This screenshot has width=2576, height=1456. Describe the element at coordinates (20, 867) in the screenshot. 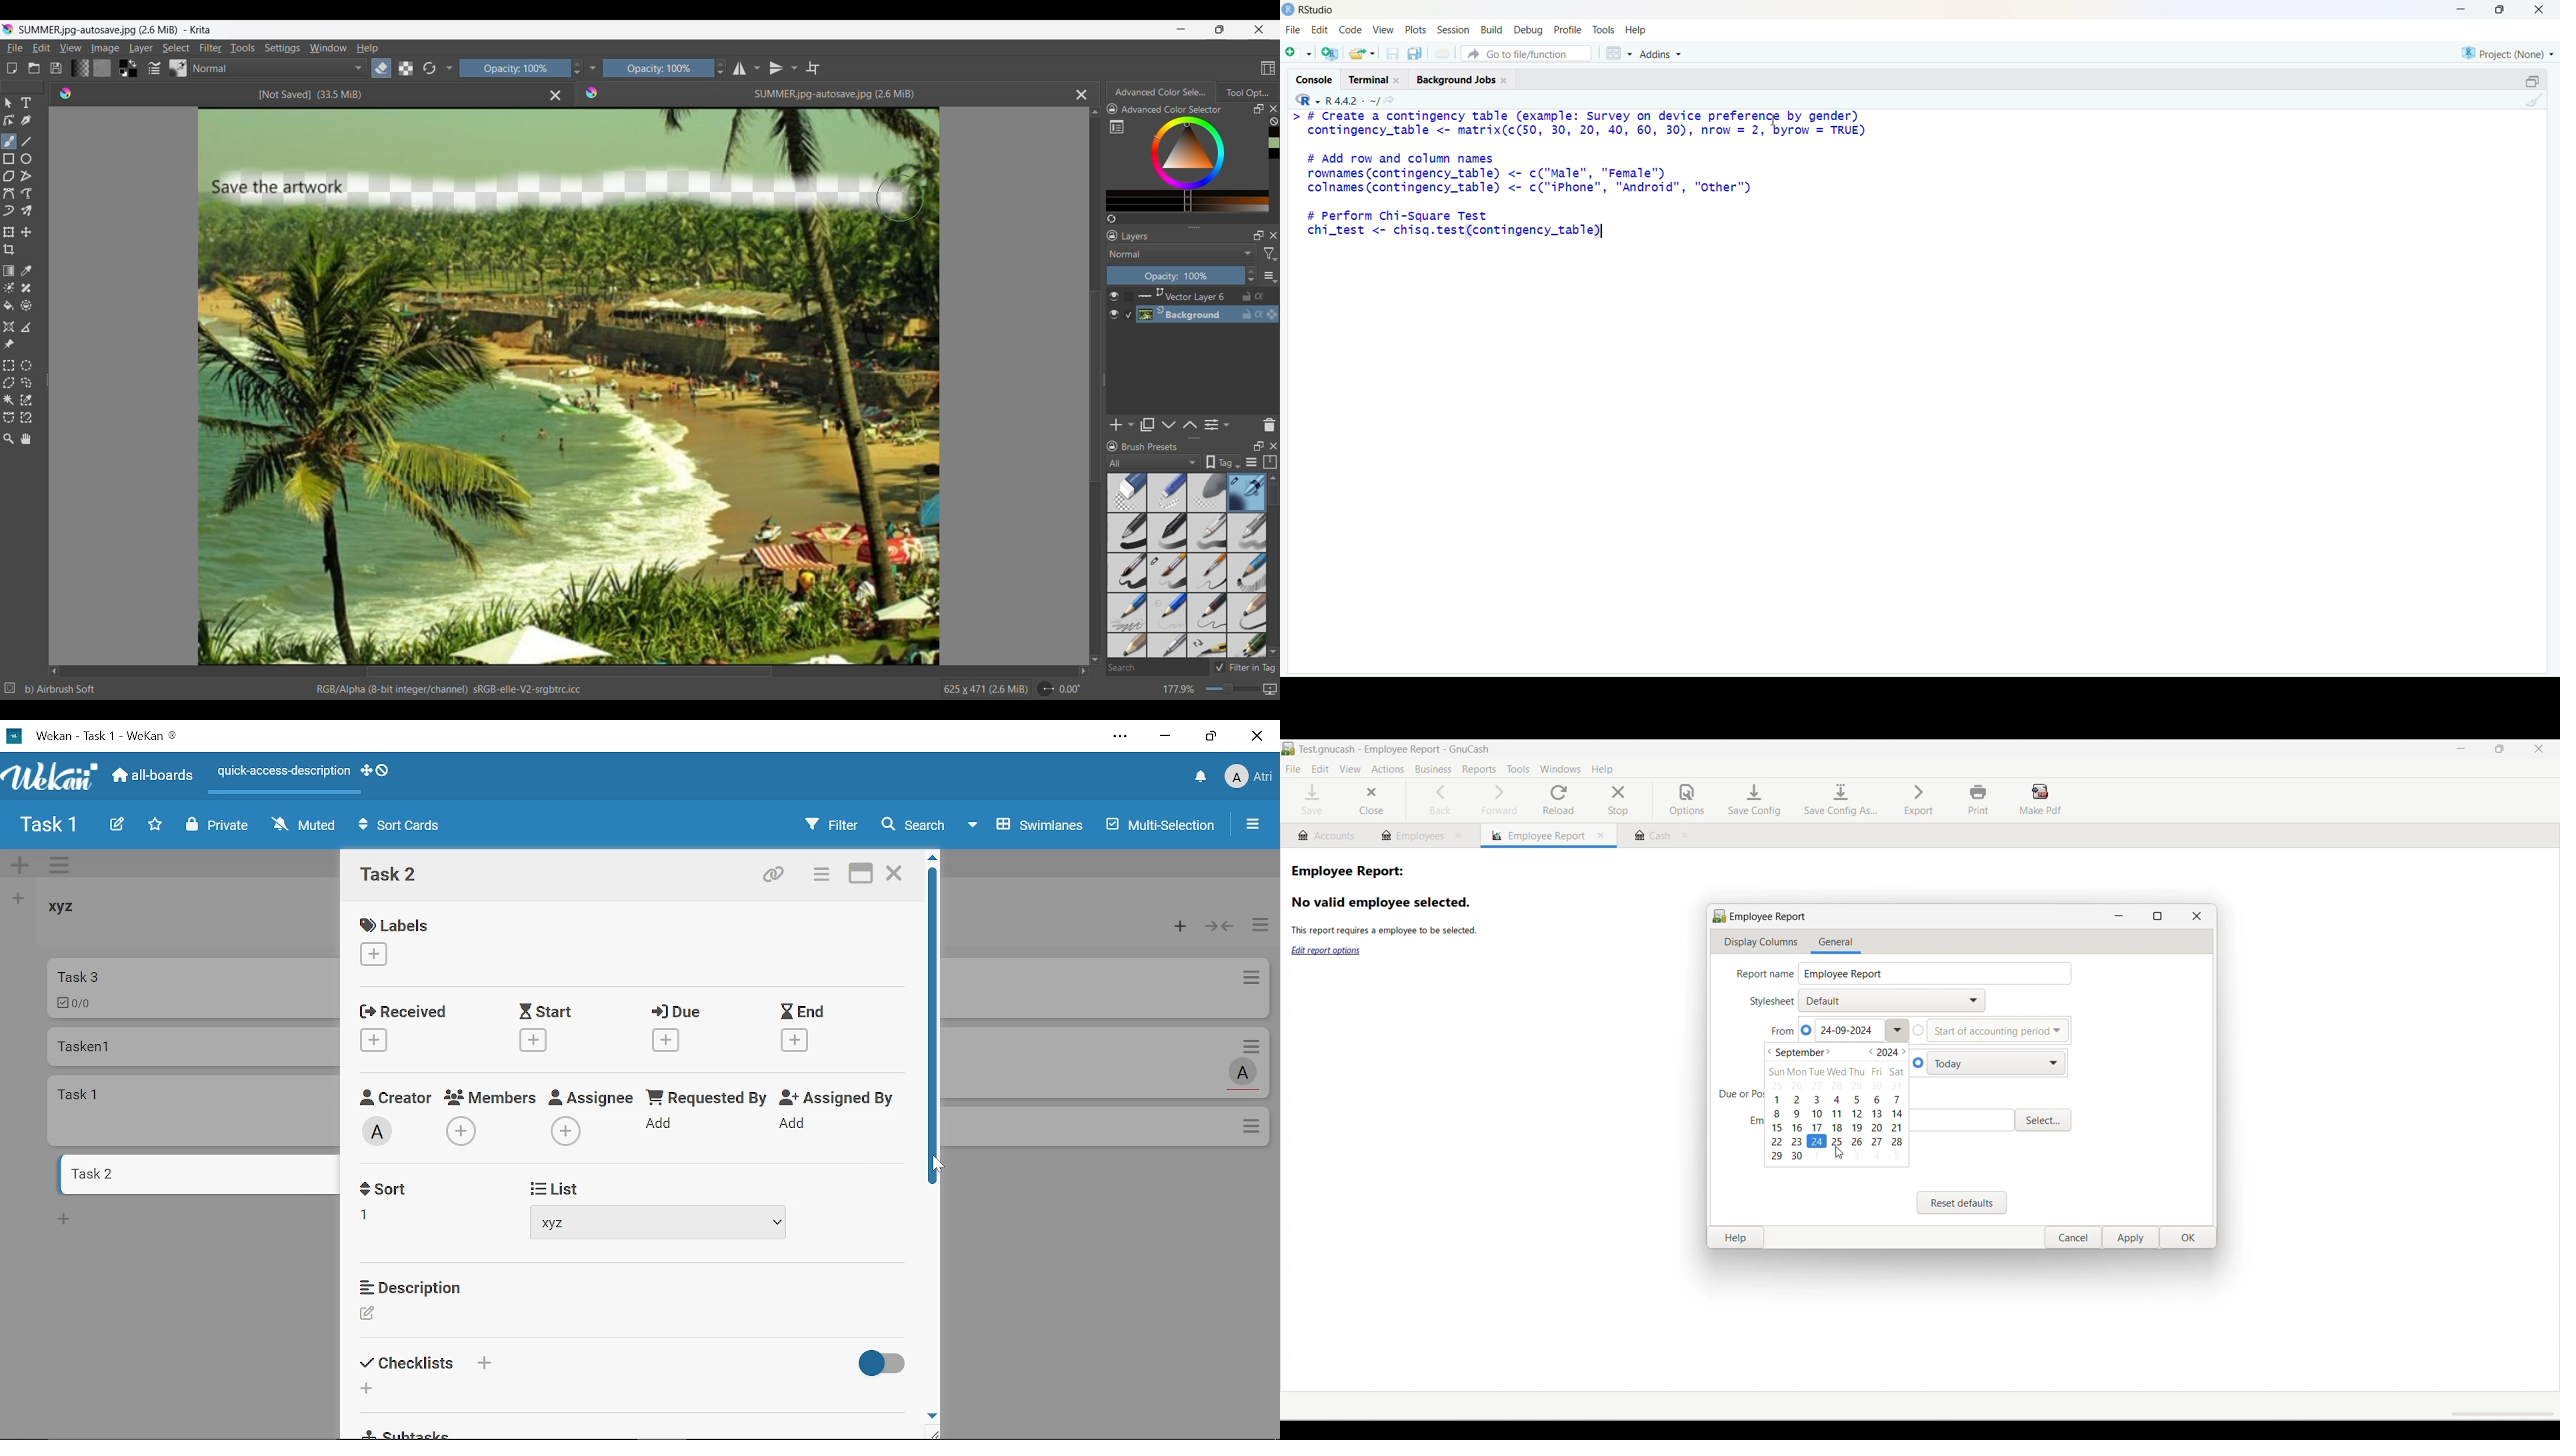

I see `Add swimlane` at that location.